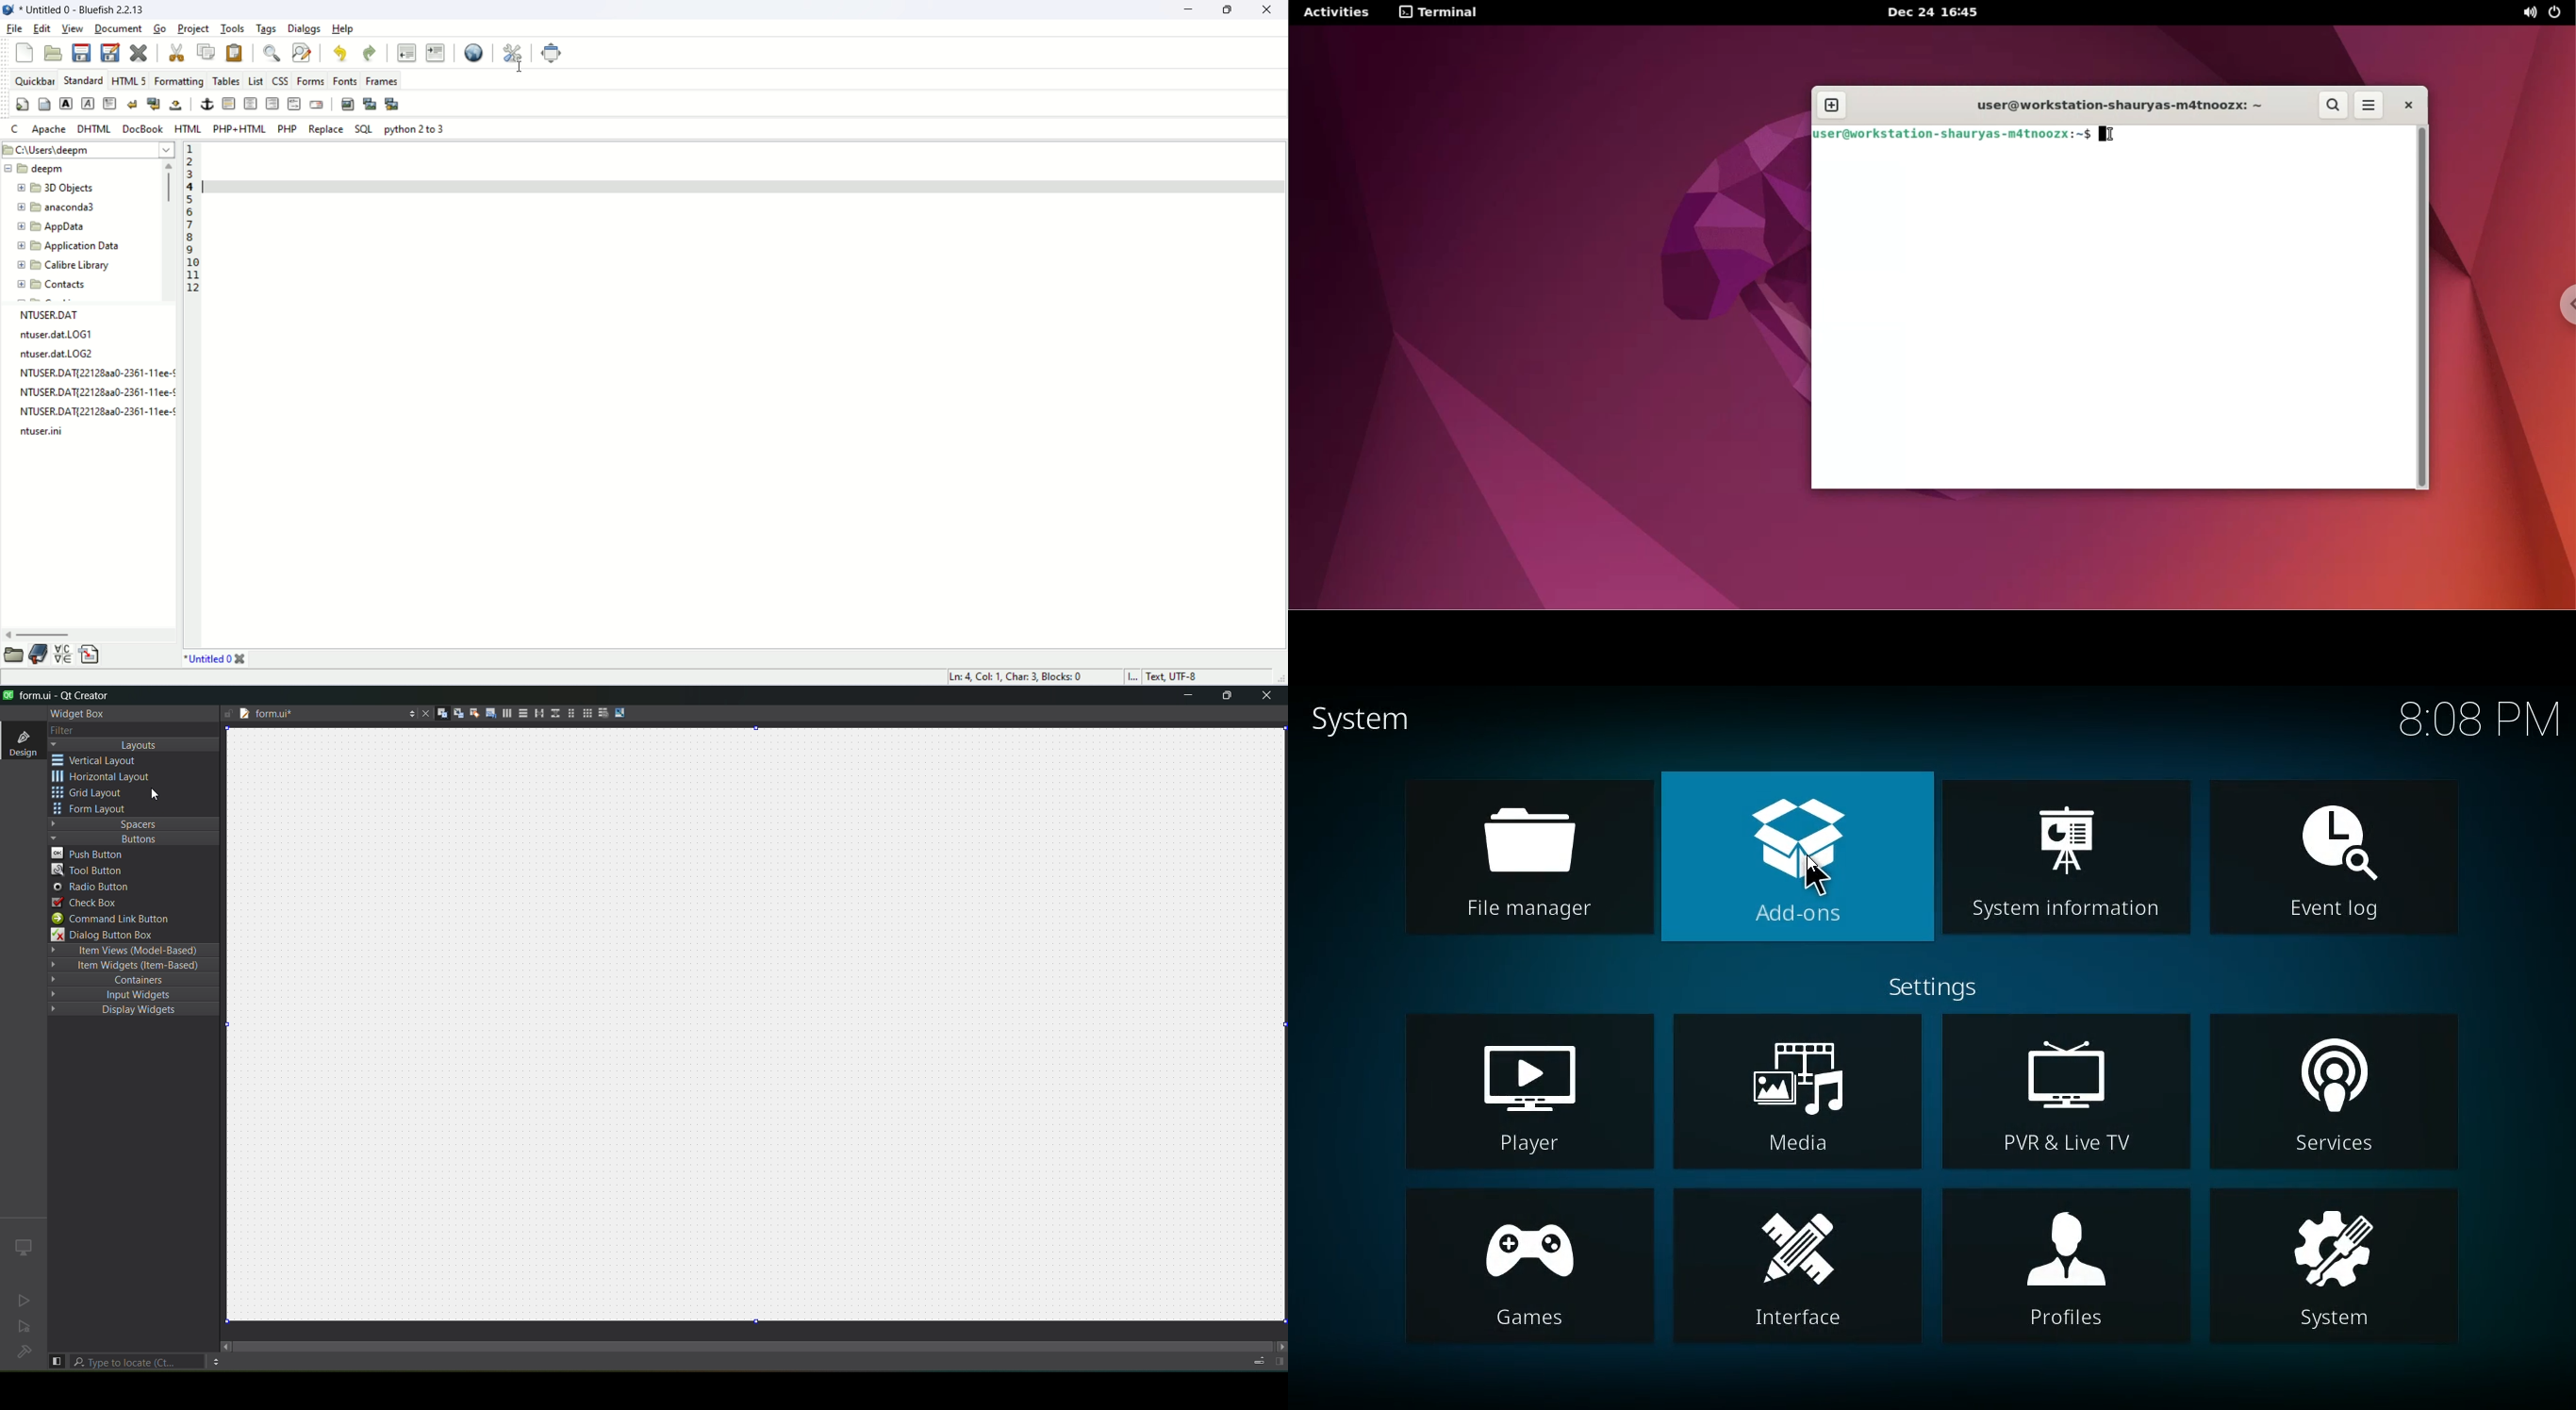 The height and width of the screenshot is (1428, 2576). I want to click on Time - 8:08PM, so click(2478, 719).